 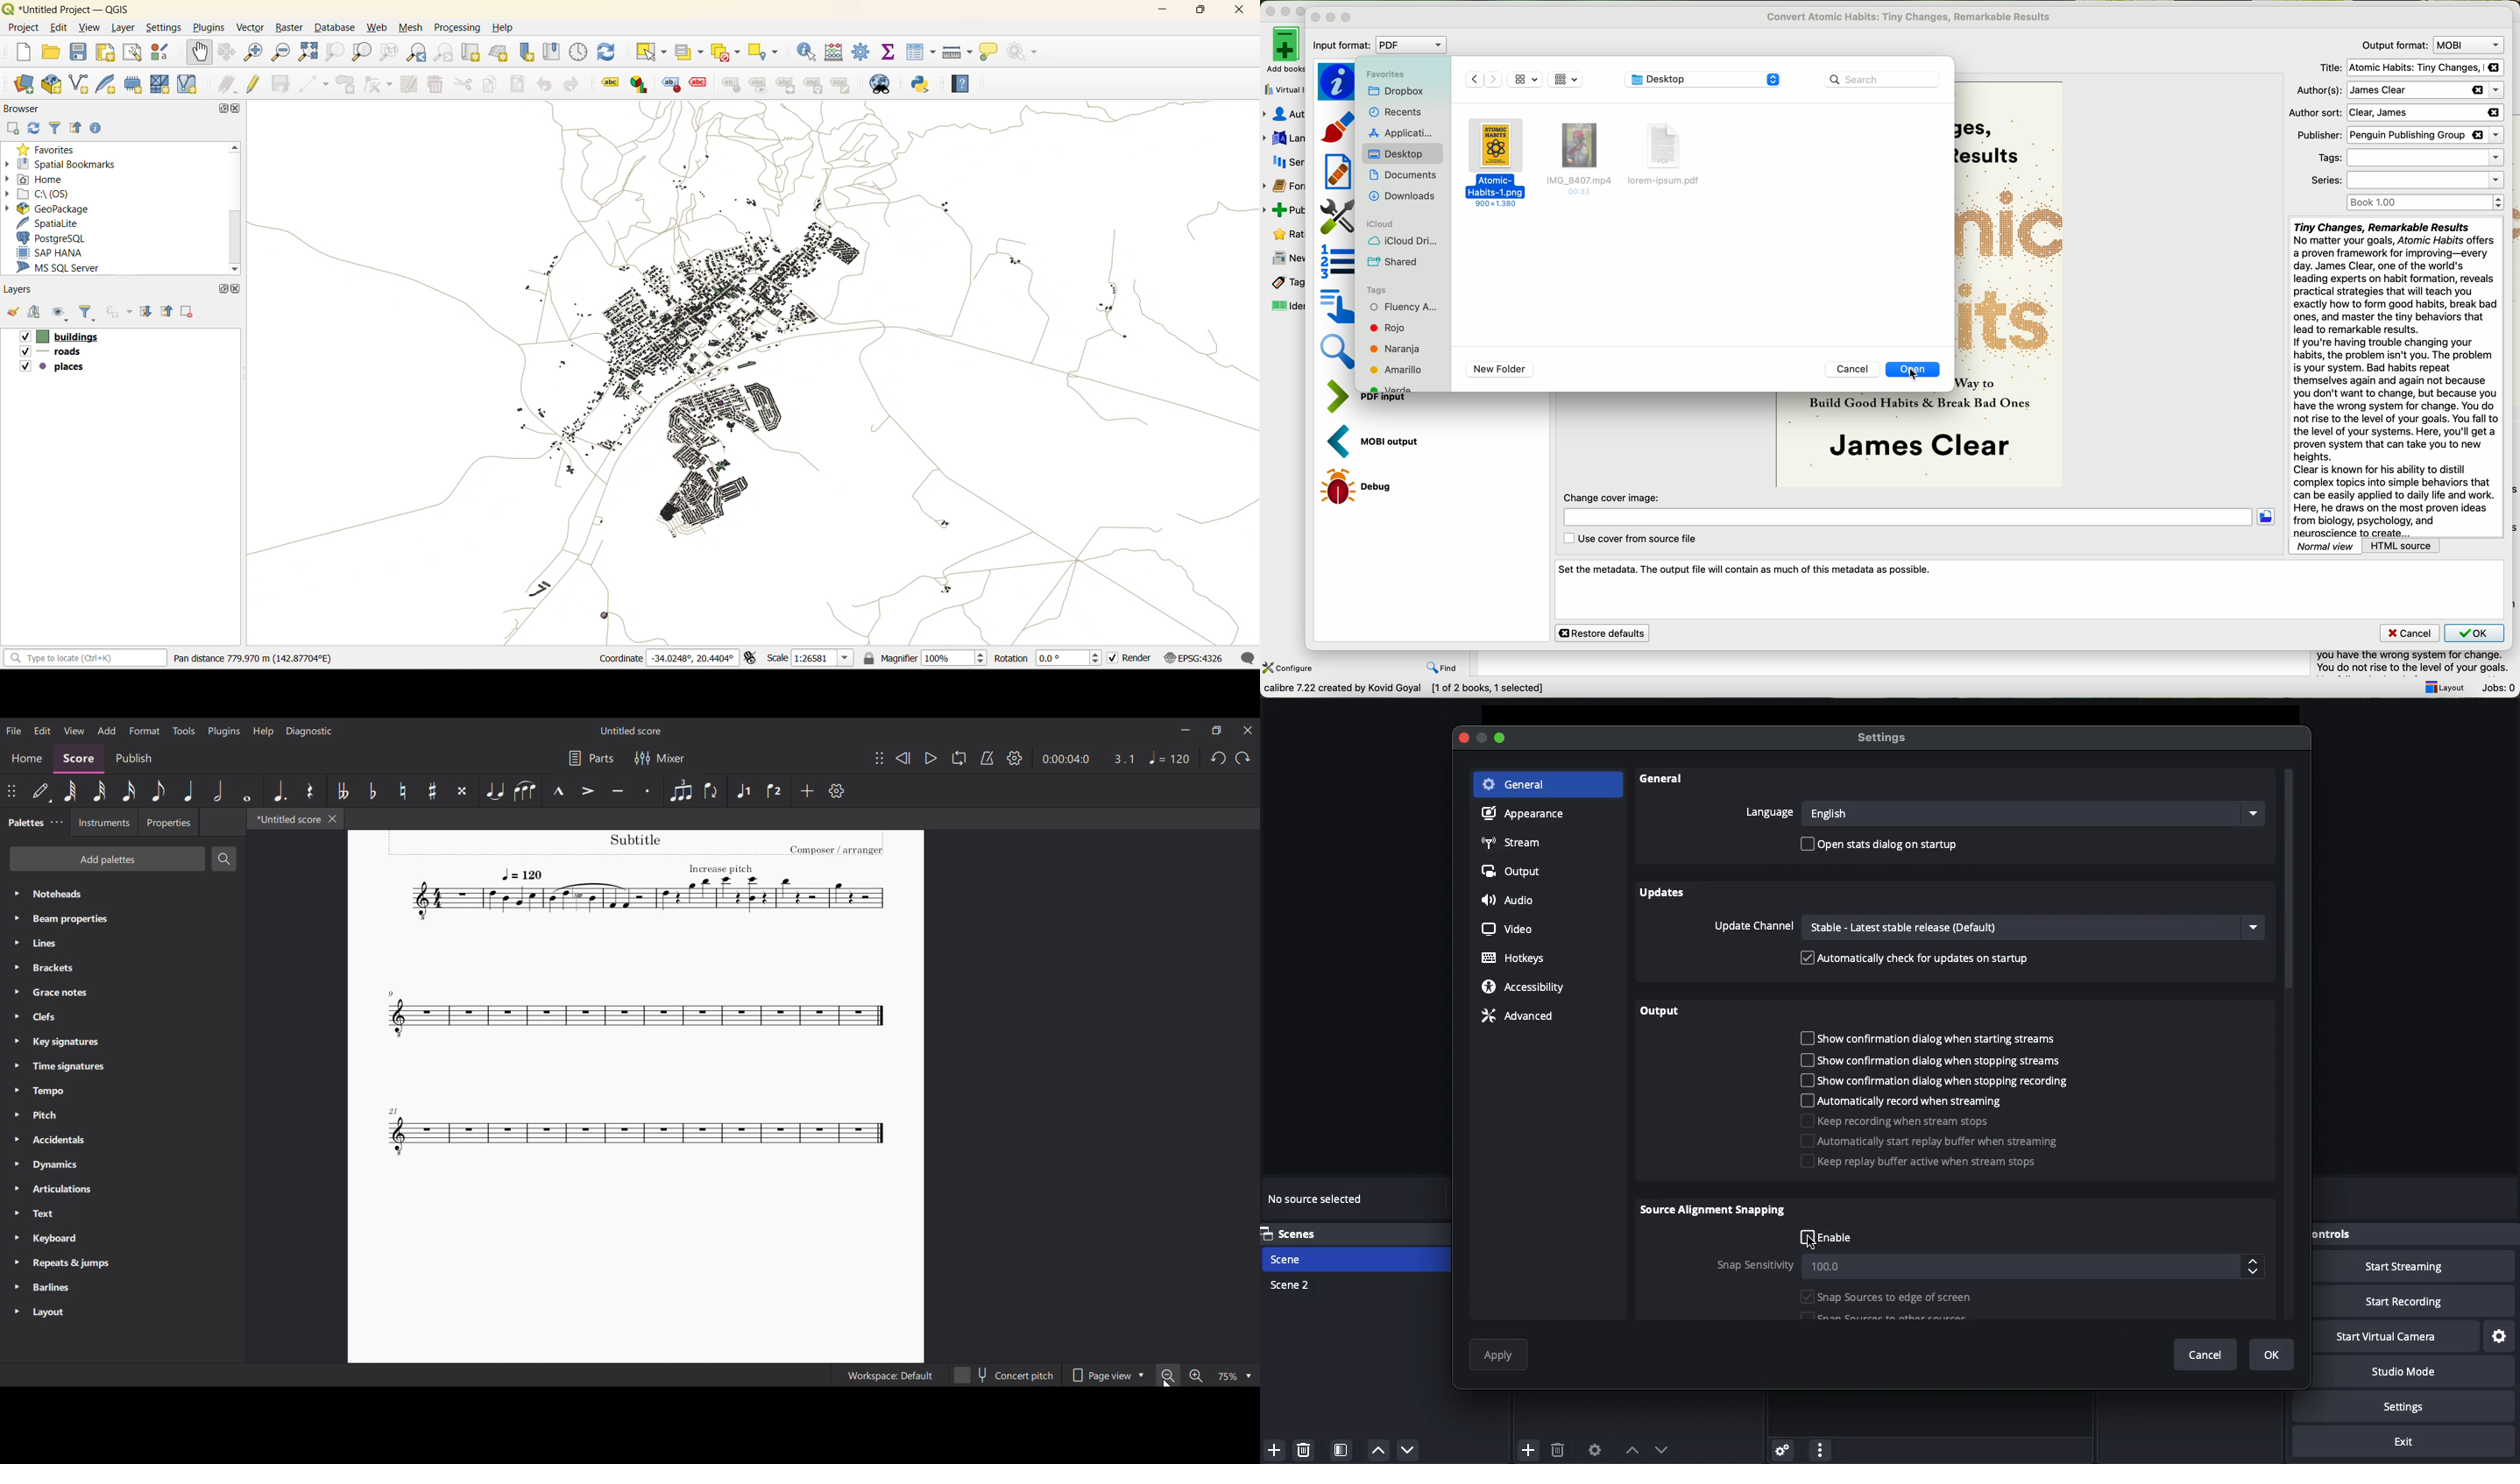 I want to click on Undo, so click(x=1219, y=758).